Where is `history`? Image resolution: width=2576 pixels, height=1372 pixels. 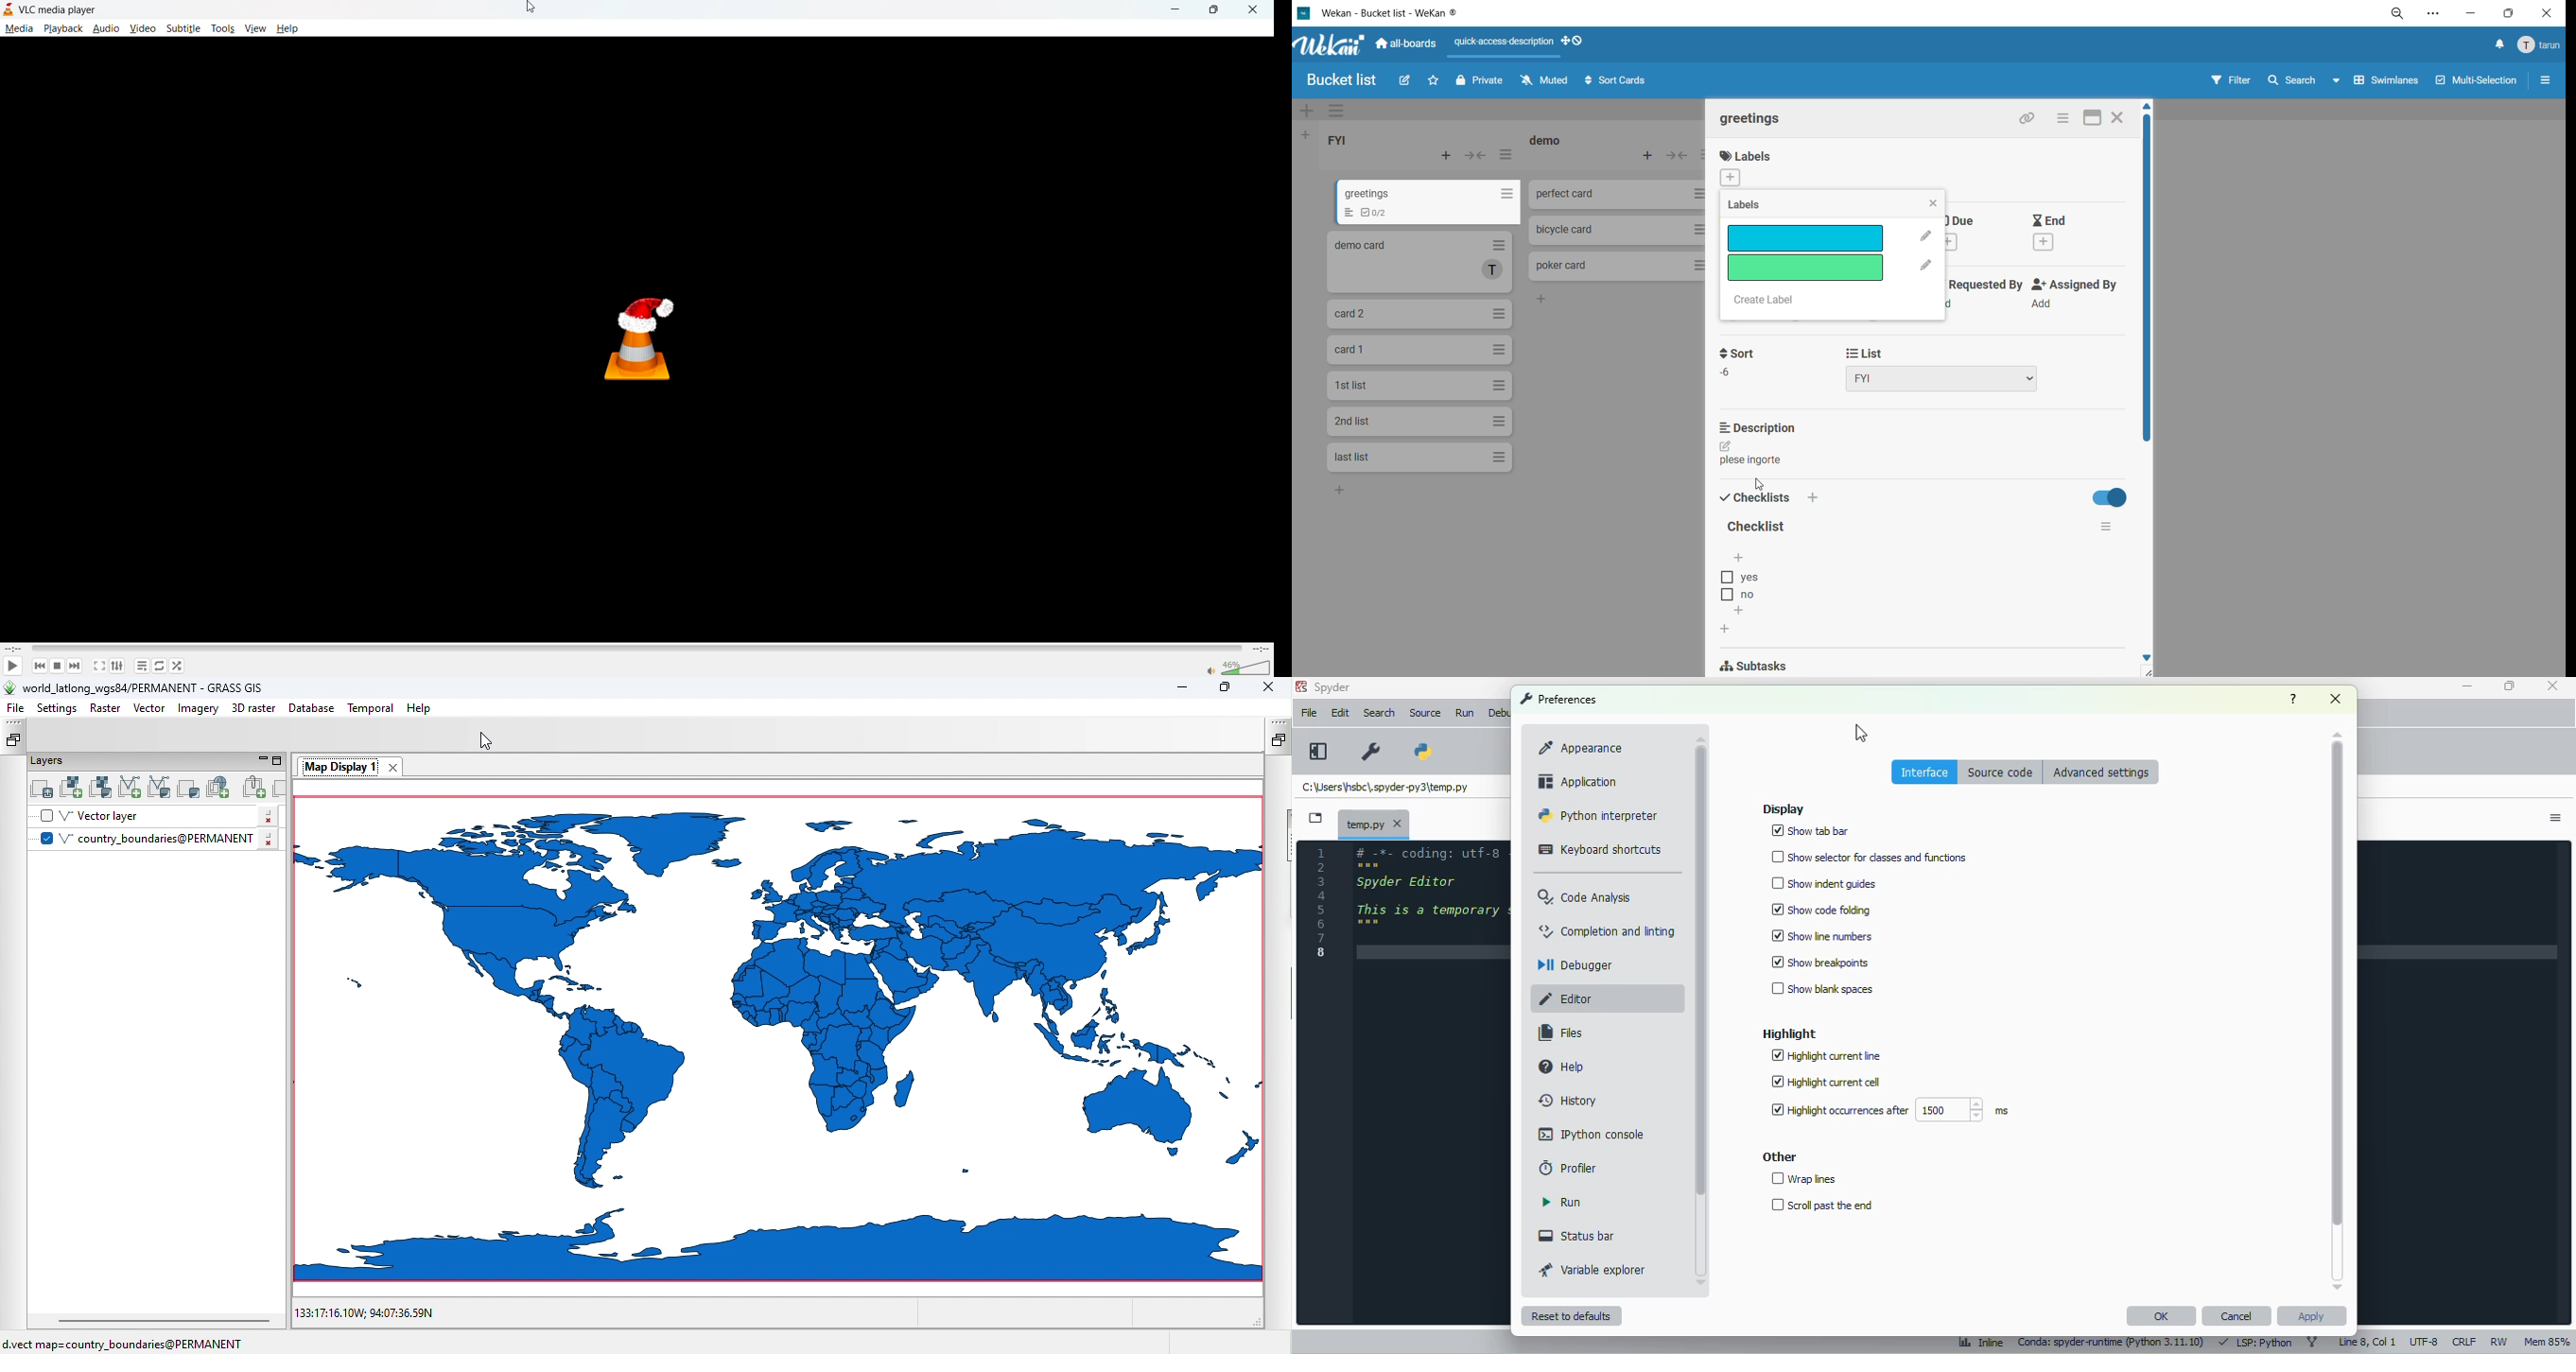
history is located at coordinates (1569, 1100).